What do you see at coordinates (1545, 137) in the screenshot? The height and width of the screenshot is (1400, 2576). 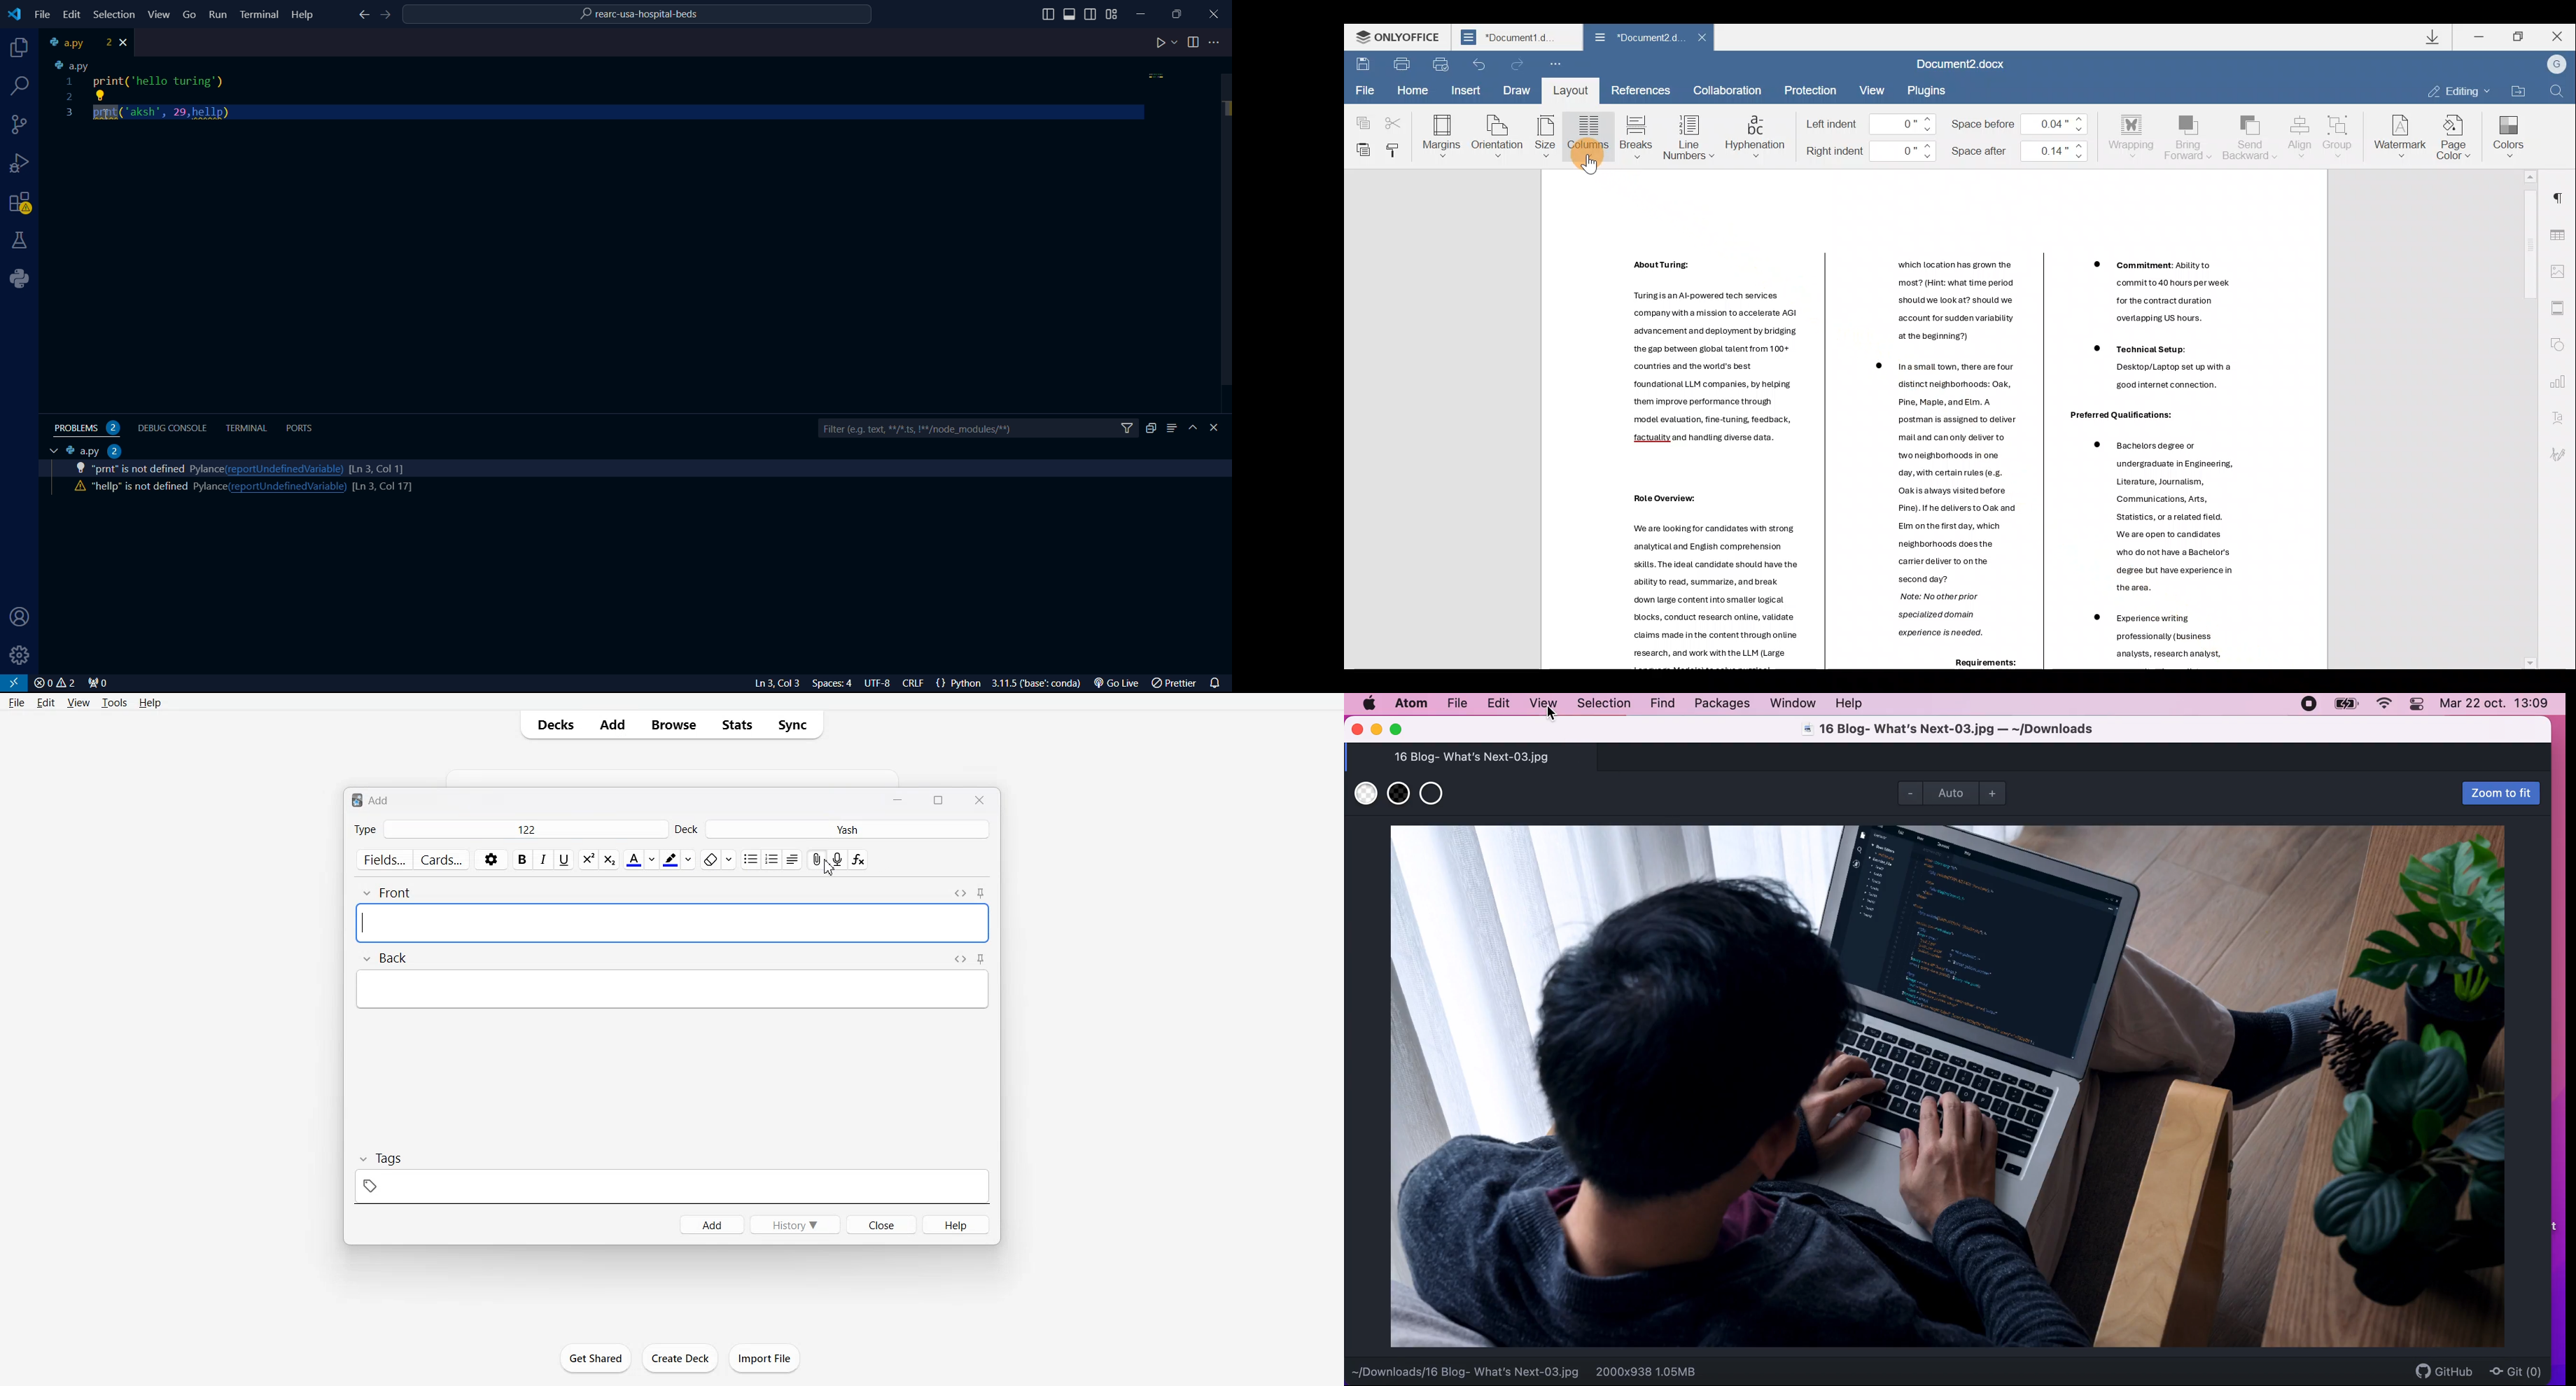 I see `Size` at bounding box center [1545, 137].